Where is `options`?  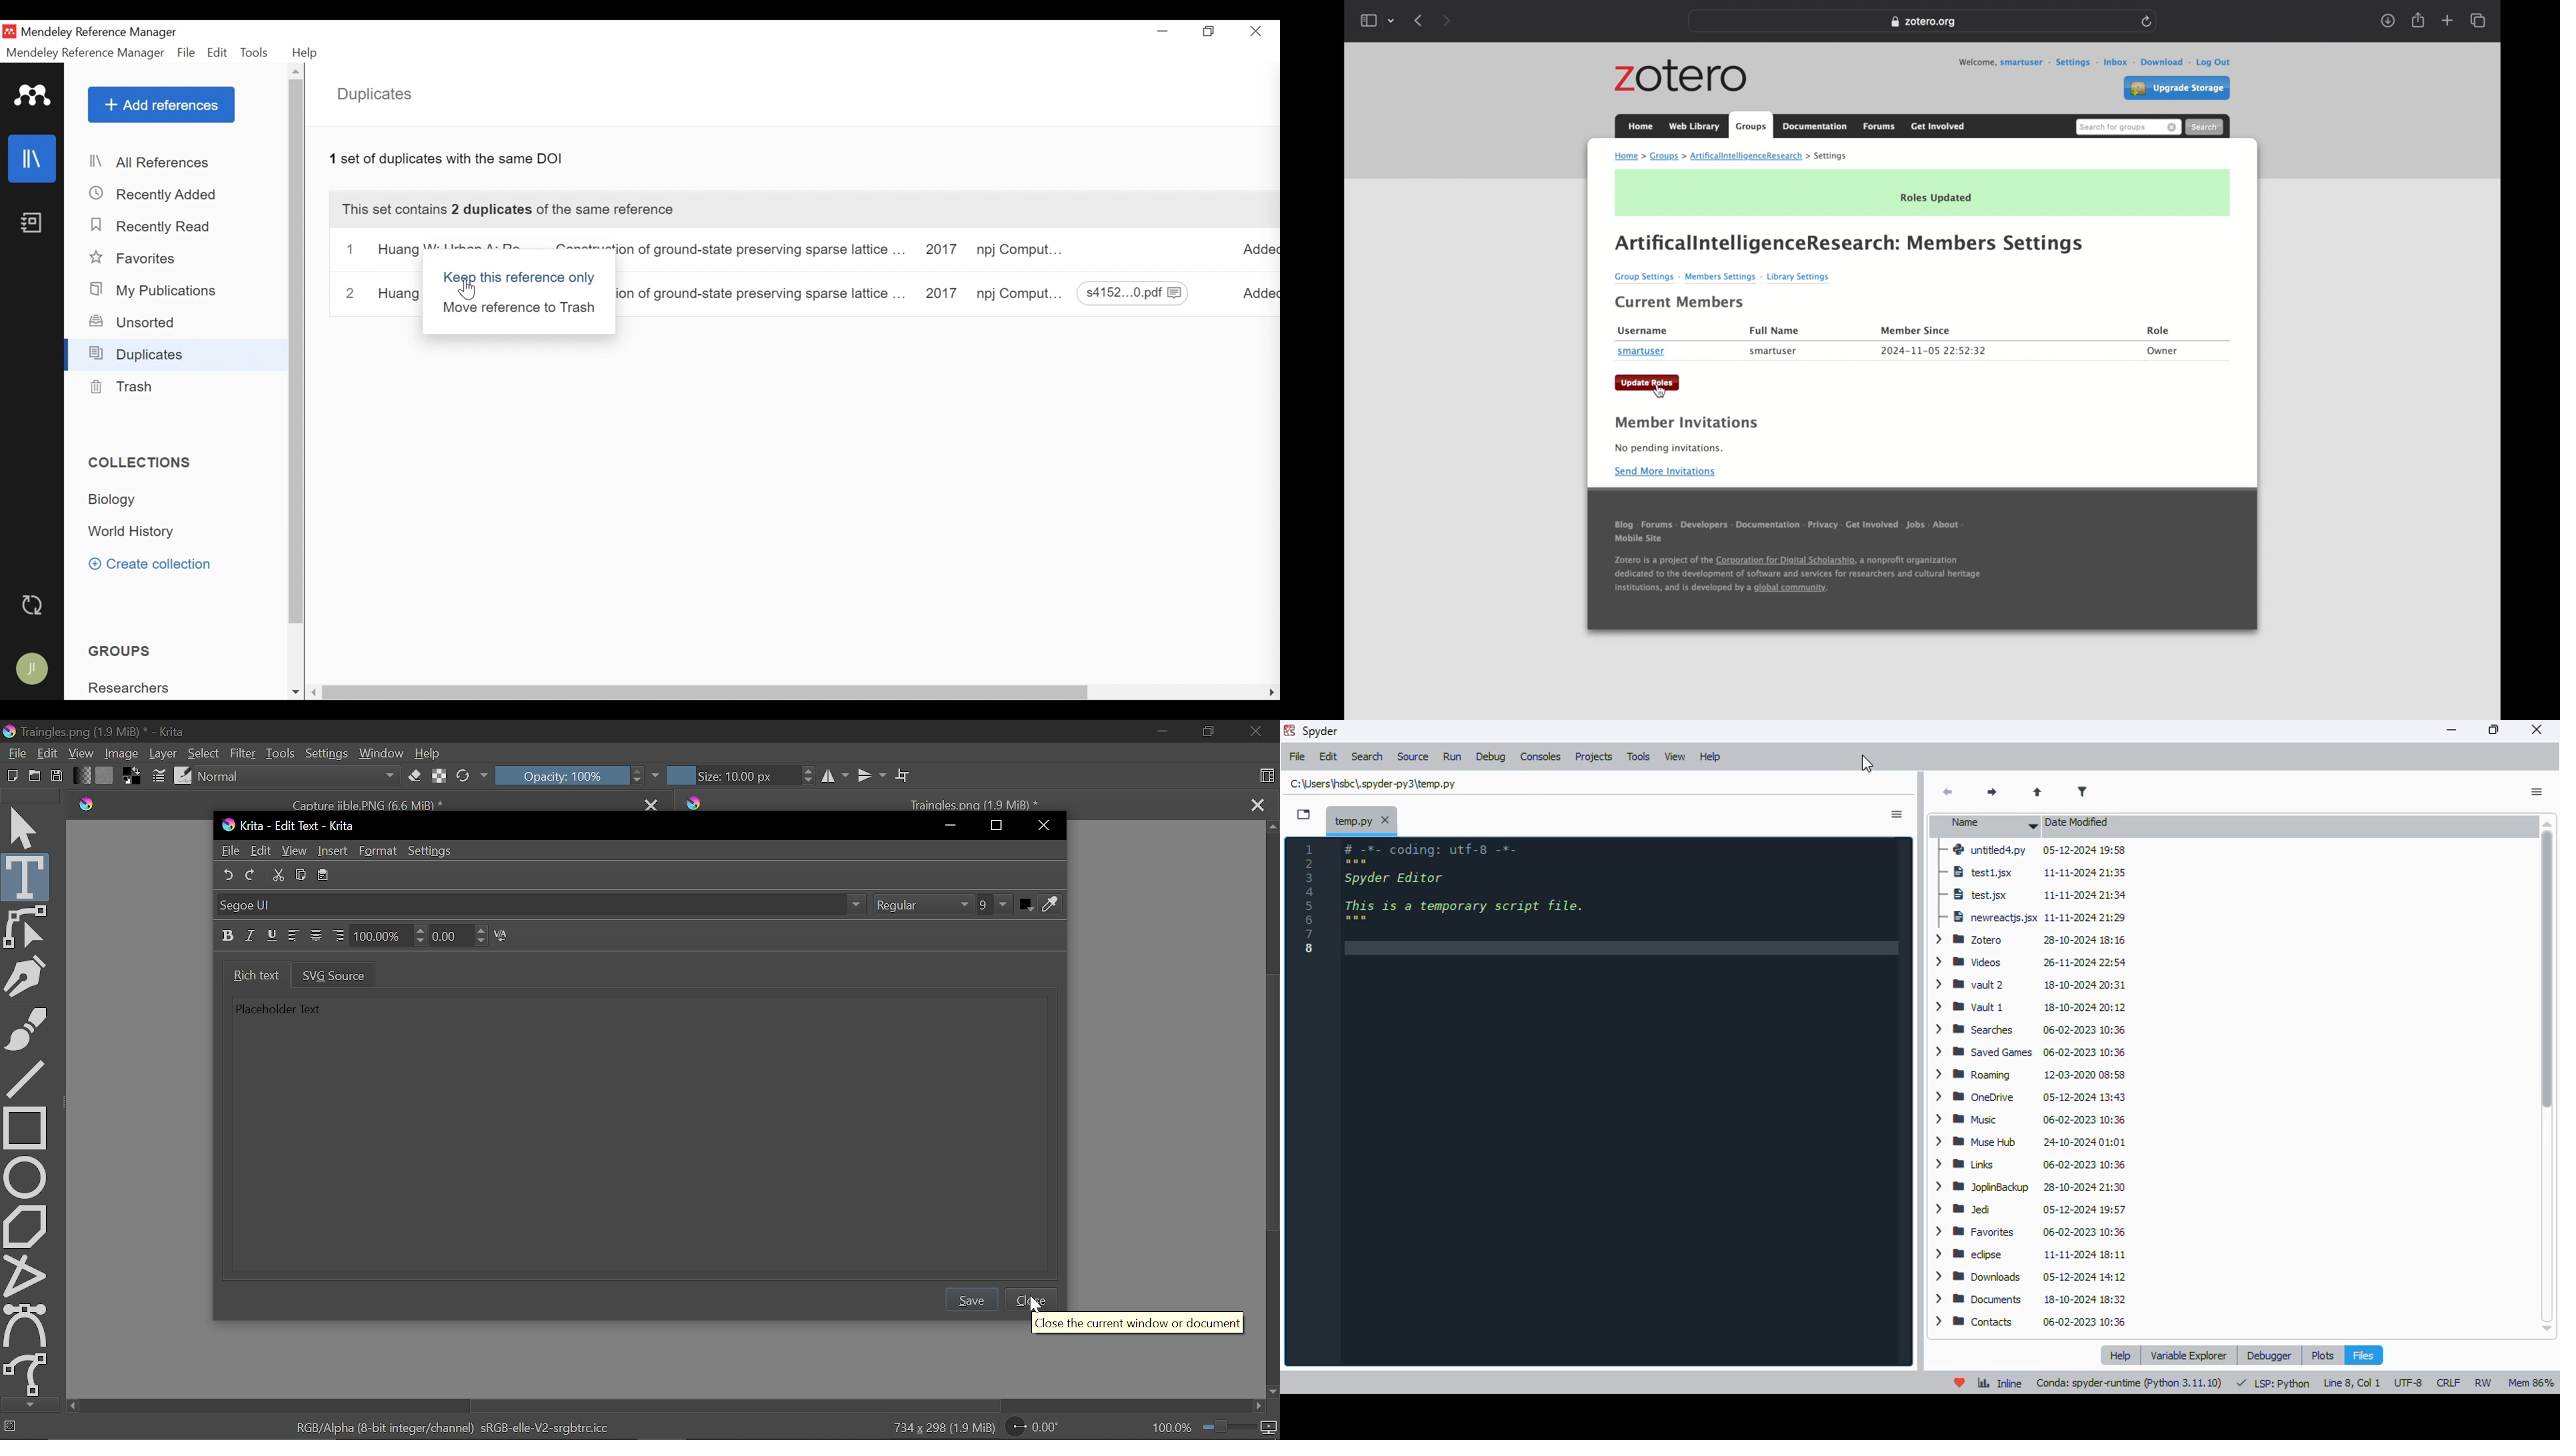 options is located at coordinates (2537, 793).